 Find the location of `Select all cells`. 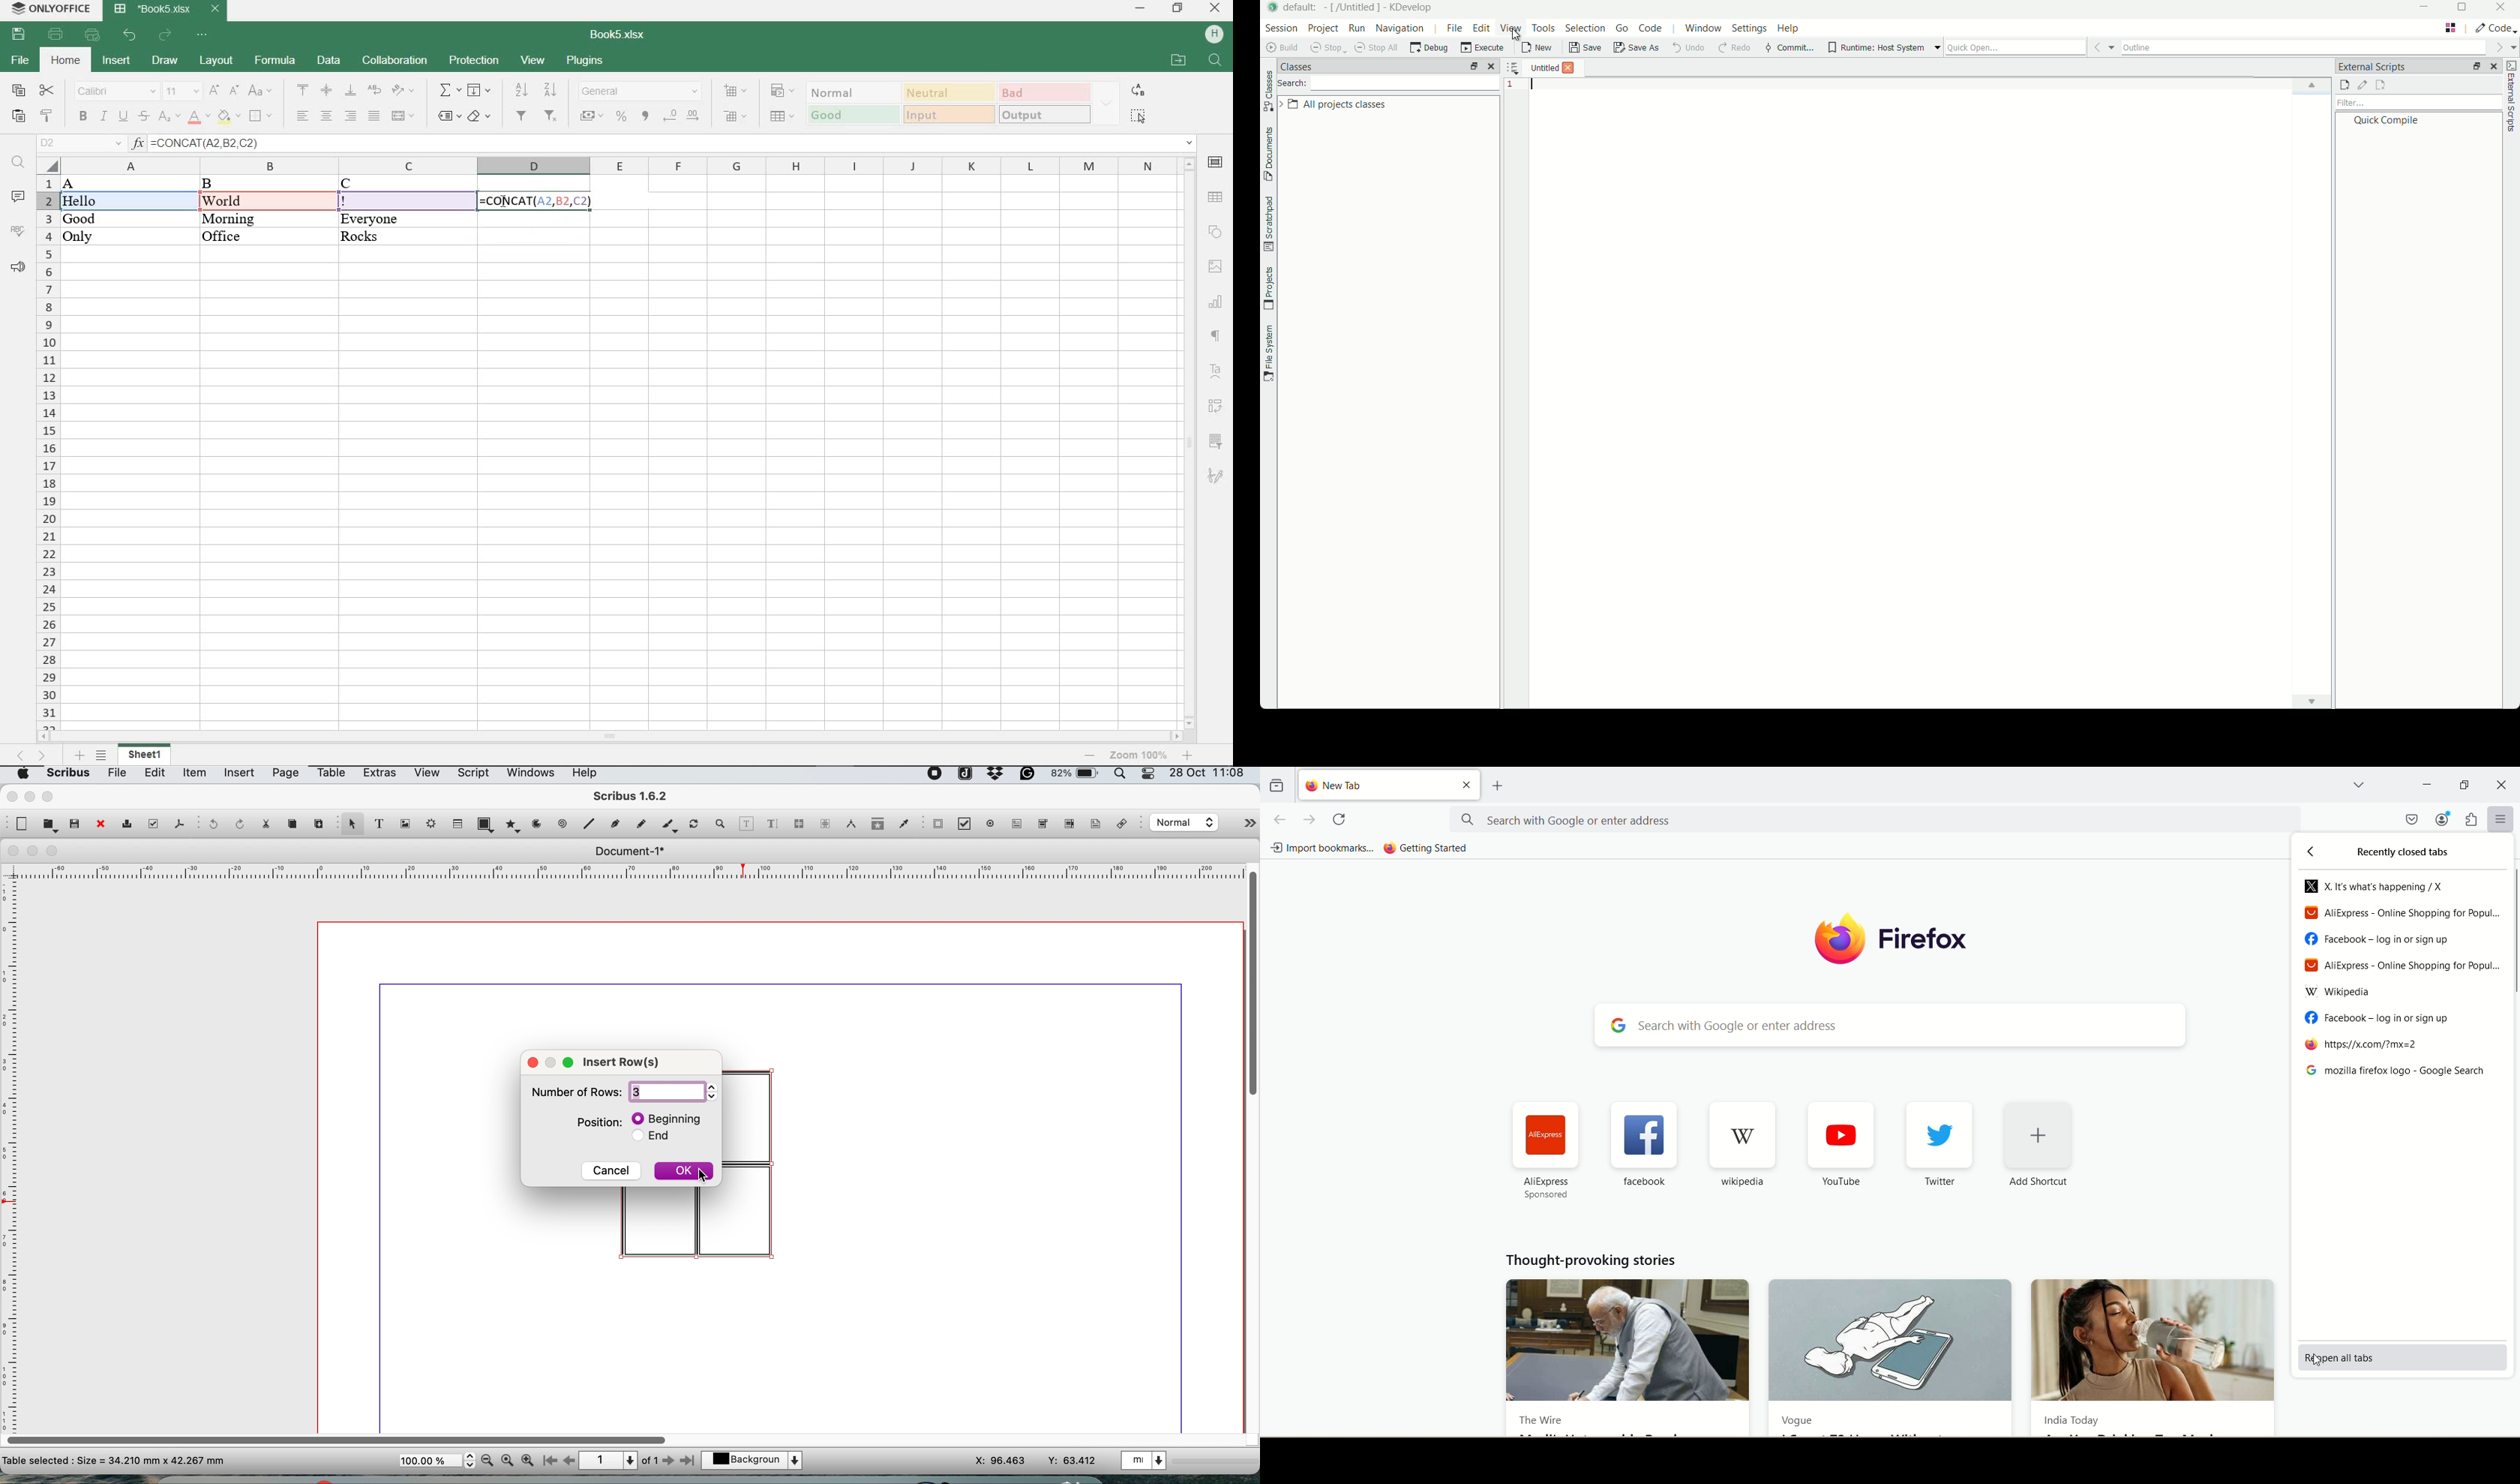

Select all cells is located at coordinates (49, 165).